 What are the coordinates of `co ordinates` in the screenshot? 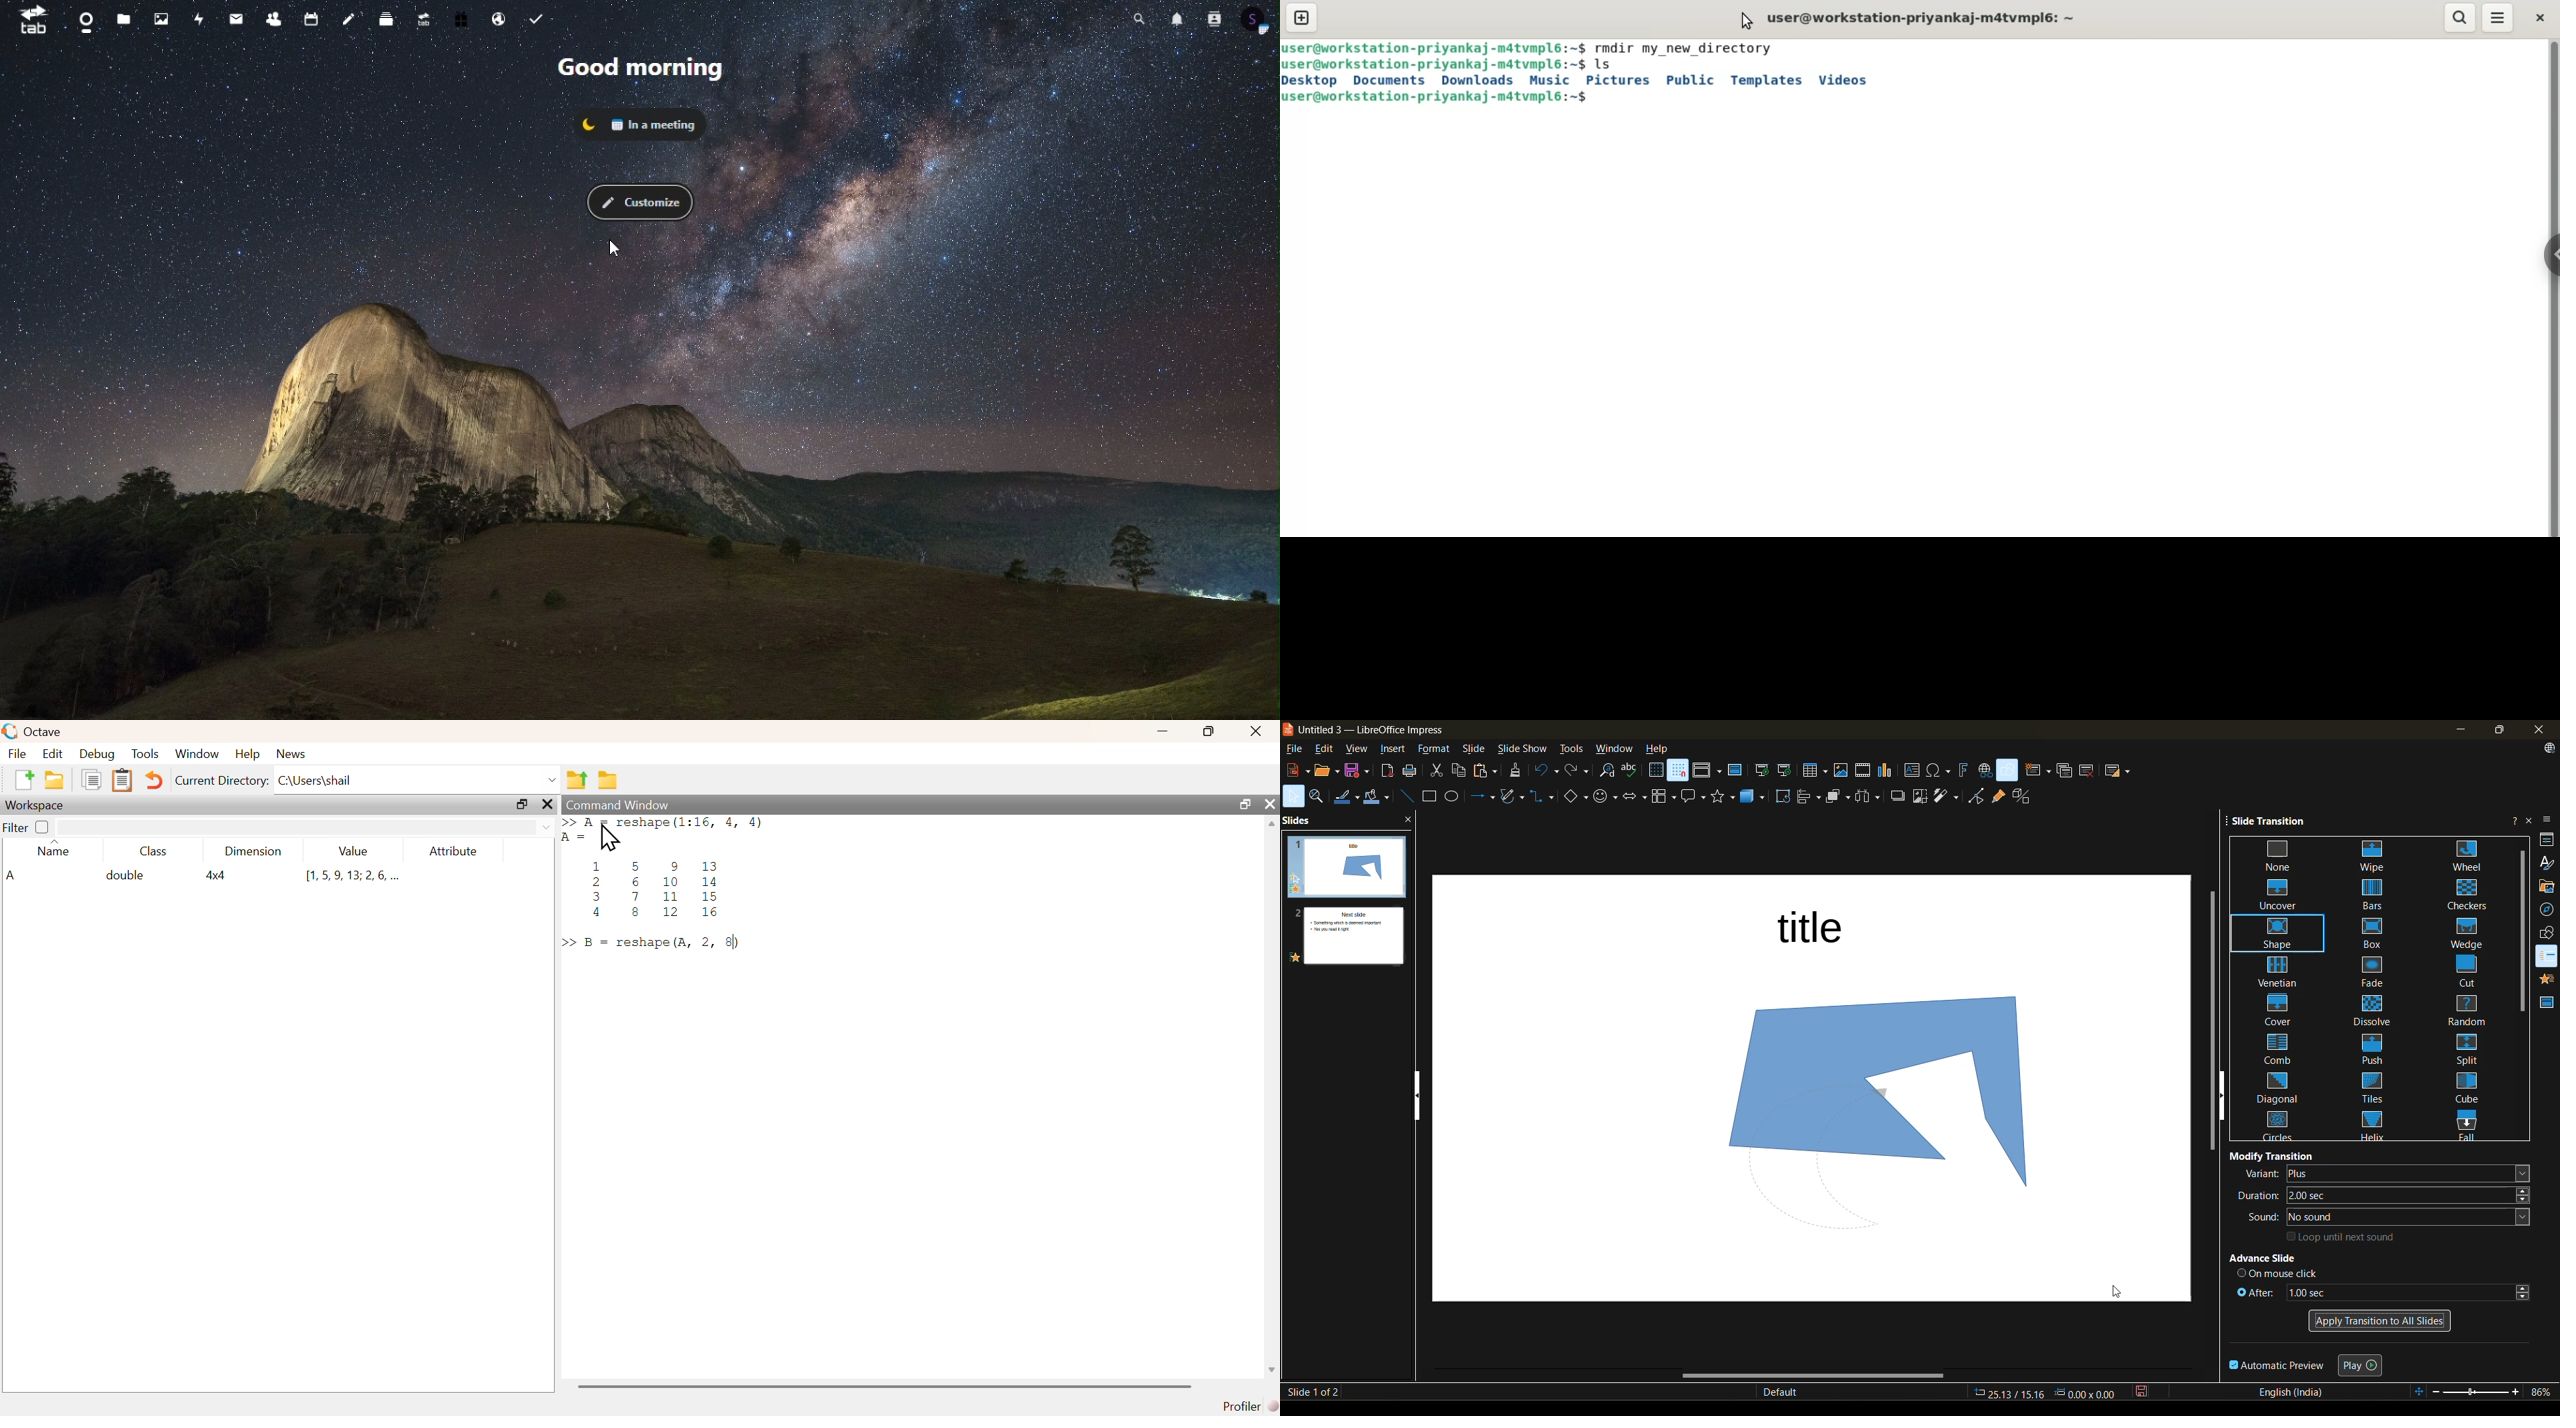 It's located at (2045, 1393).